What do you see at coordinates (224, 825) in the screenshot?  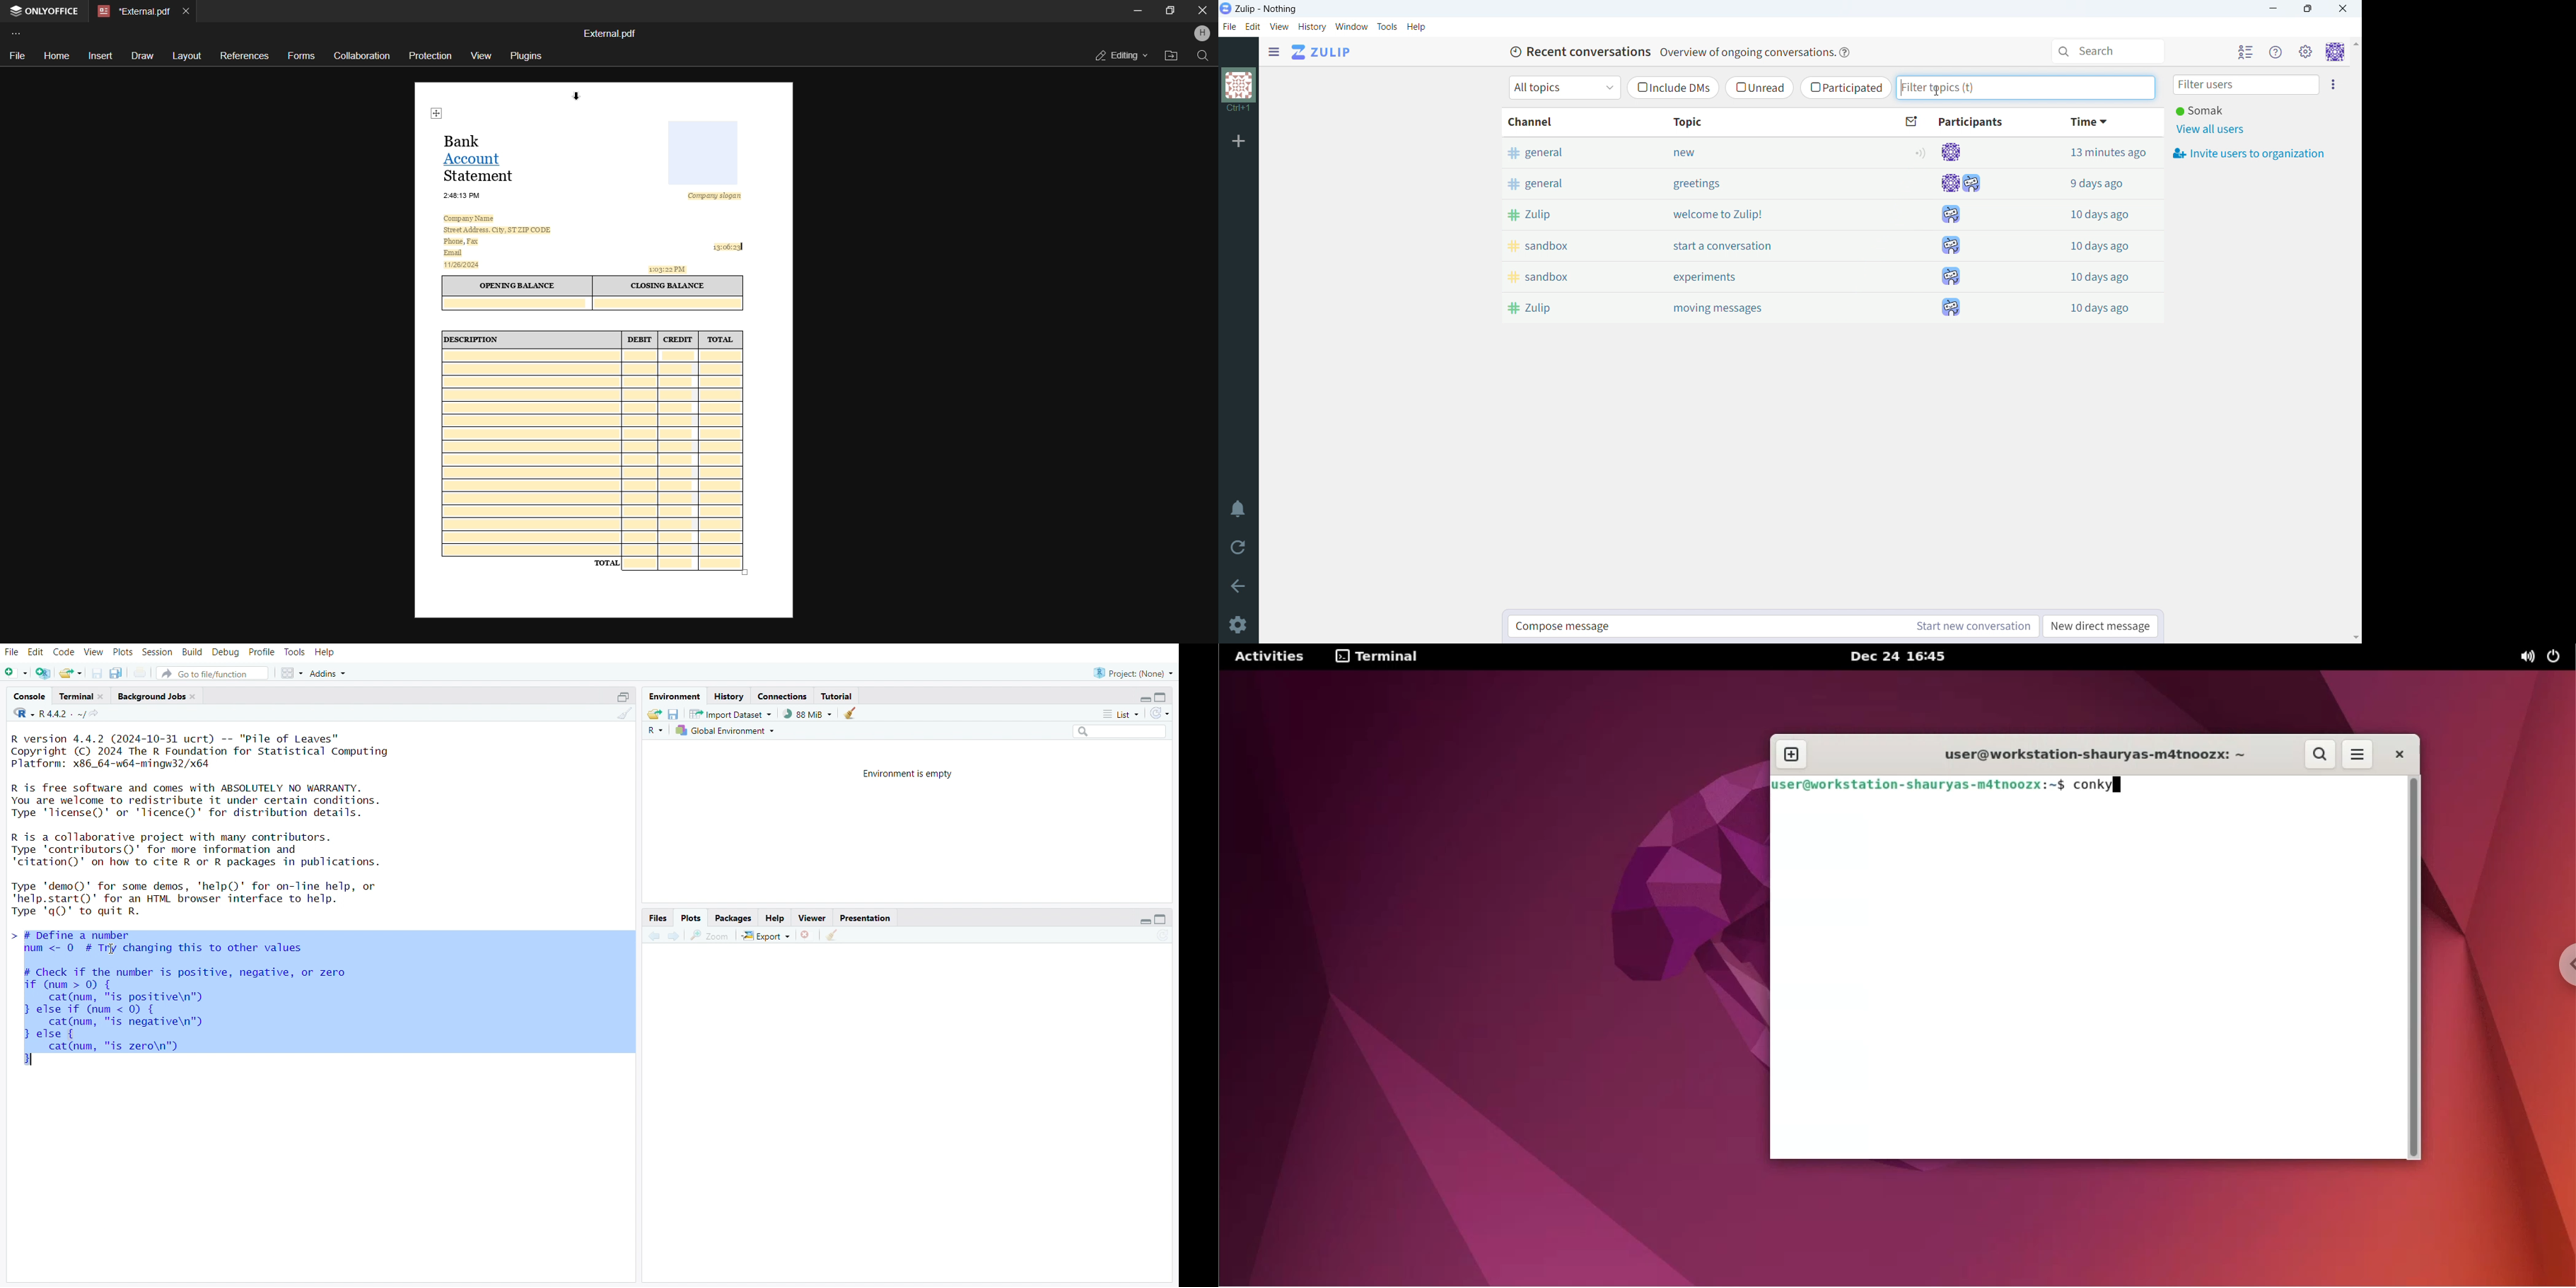 I see `R version 4.4.2 (2024-10-31 ucrt) -- "Pile of Leaves"
Copyright (C) 2024 The R Foundation for Statistical Computing
Platform: x86_64-w64-mingw32/x64

R is free software and comes with ABSOLUTELY NO WARRANTY.
You are welcome to redistribute it under certain conditions.
Type 'license()' or 'licence()' for distribution details.

R is a collaborative project with many contributors.

Type 'contributors()' for more information and

"citation()' on how to cite R or R packages in publications.
Type 'demo()' for some demos, 'help()' for on-line help, or
'help.start()' for an HTML browser interface to help.

Type 'qQ)' to quit R.

>` at bounding box center [224, 825].